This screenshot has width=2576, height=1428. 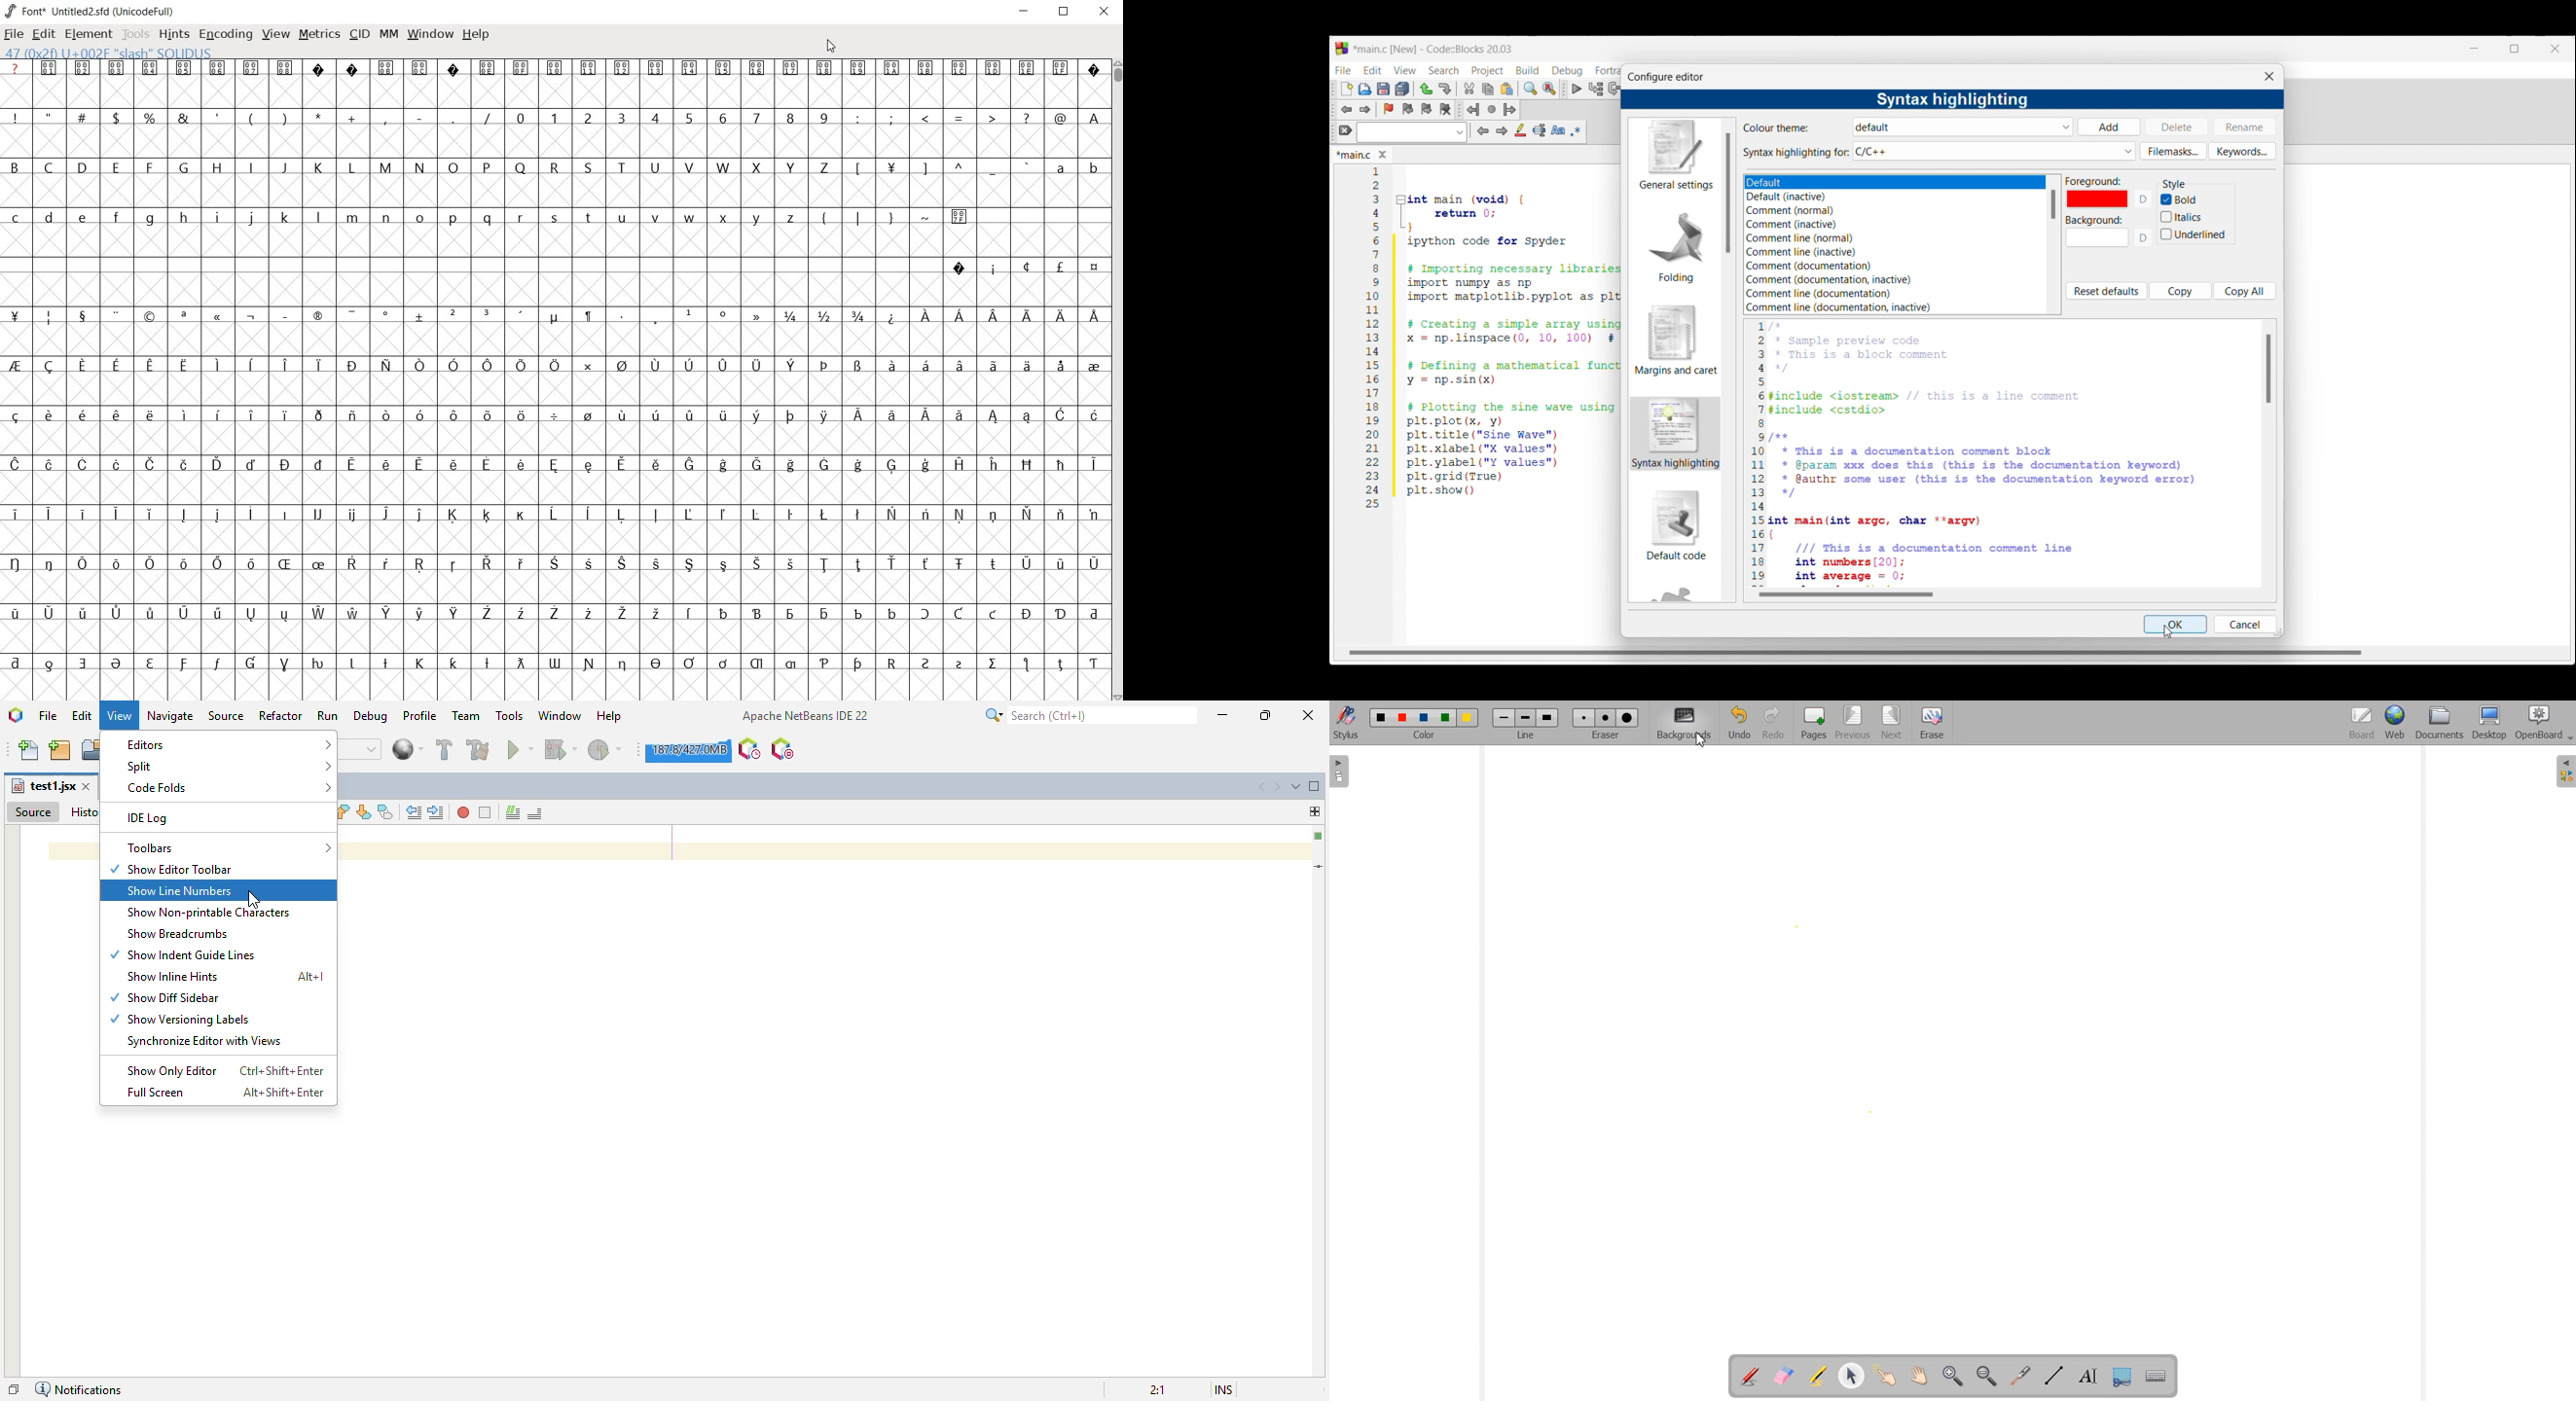 I want to click on symbols, so click(x=558, y=314).